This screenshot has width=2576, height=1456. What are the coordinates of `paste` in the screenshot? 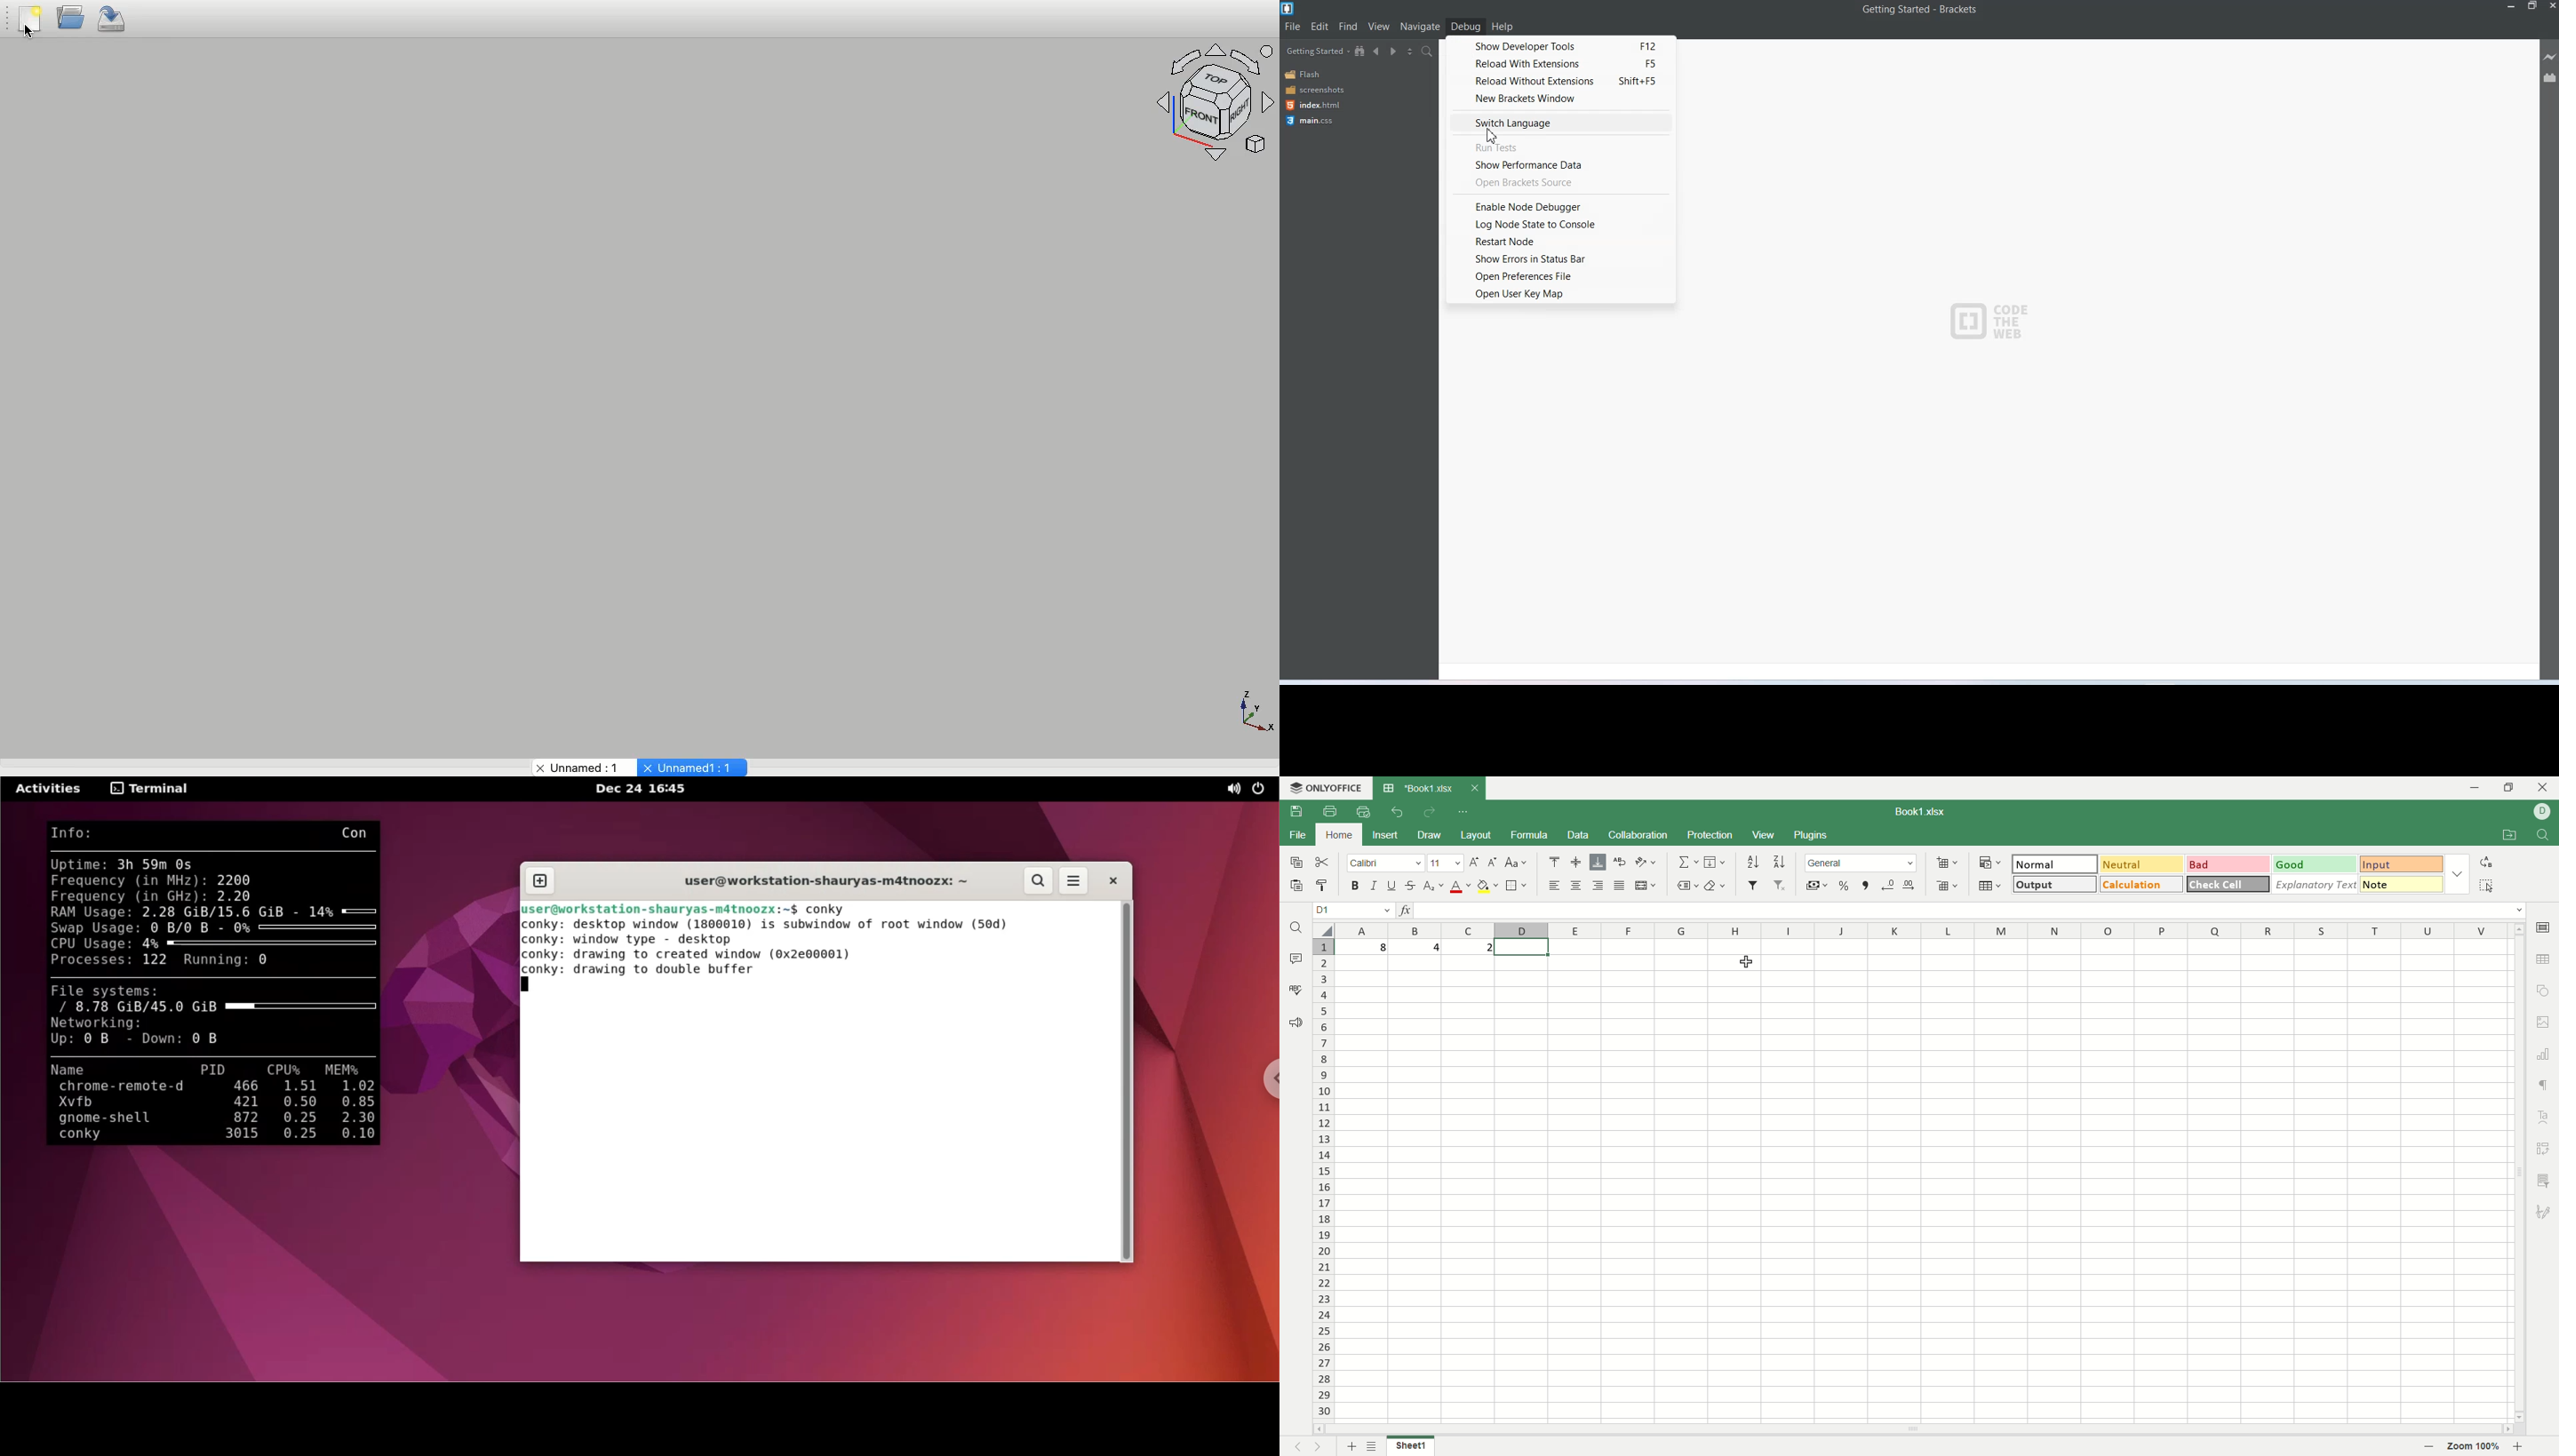 It's located at (1323, 886).